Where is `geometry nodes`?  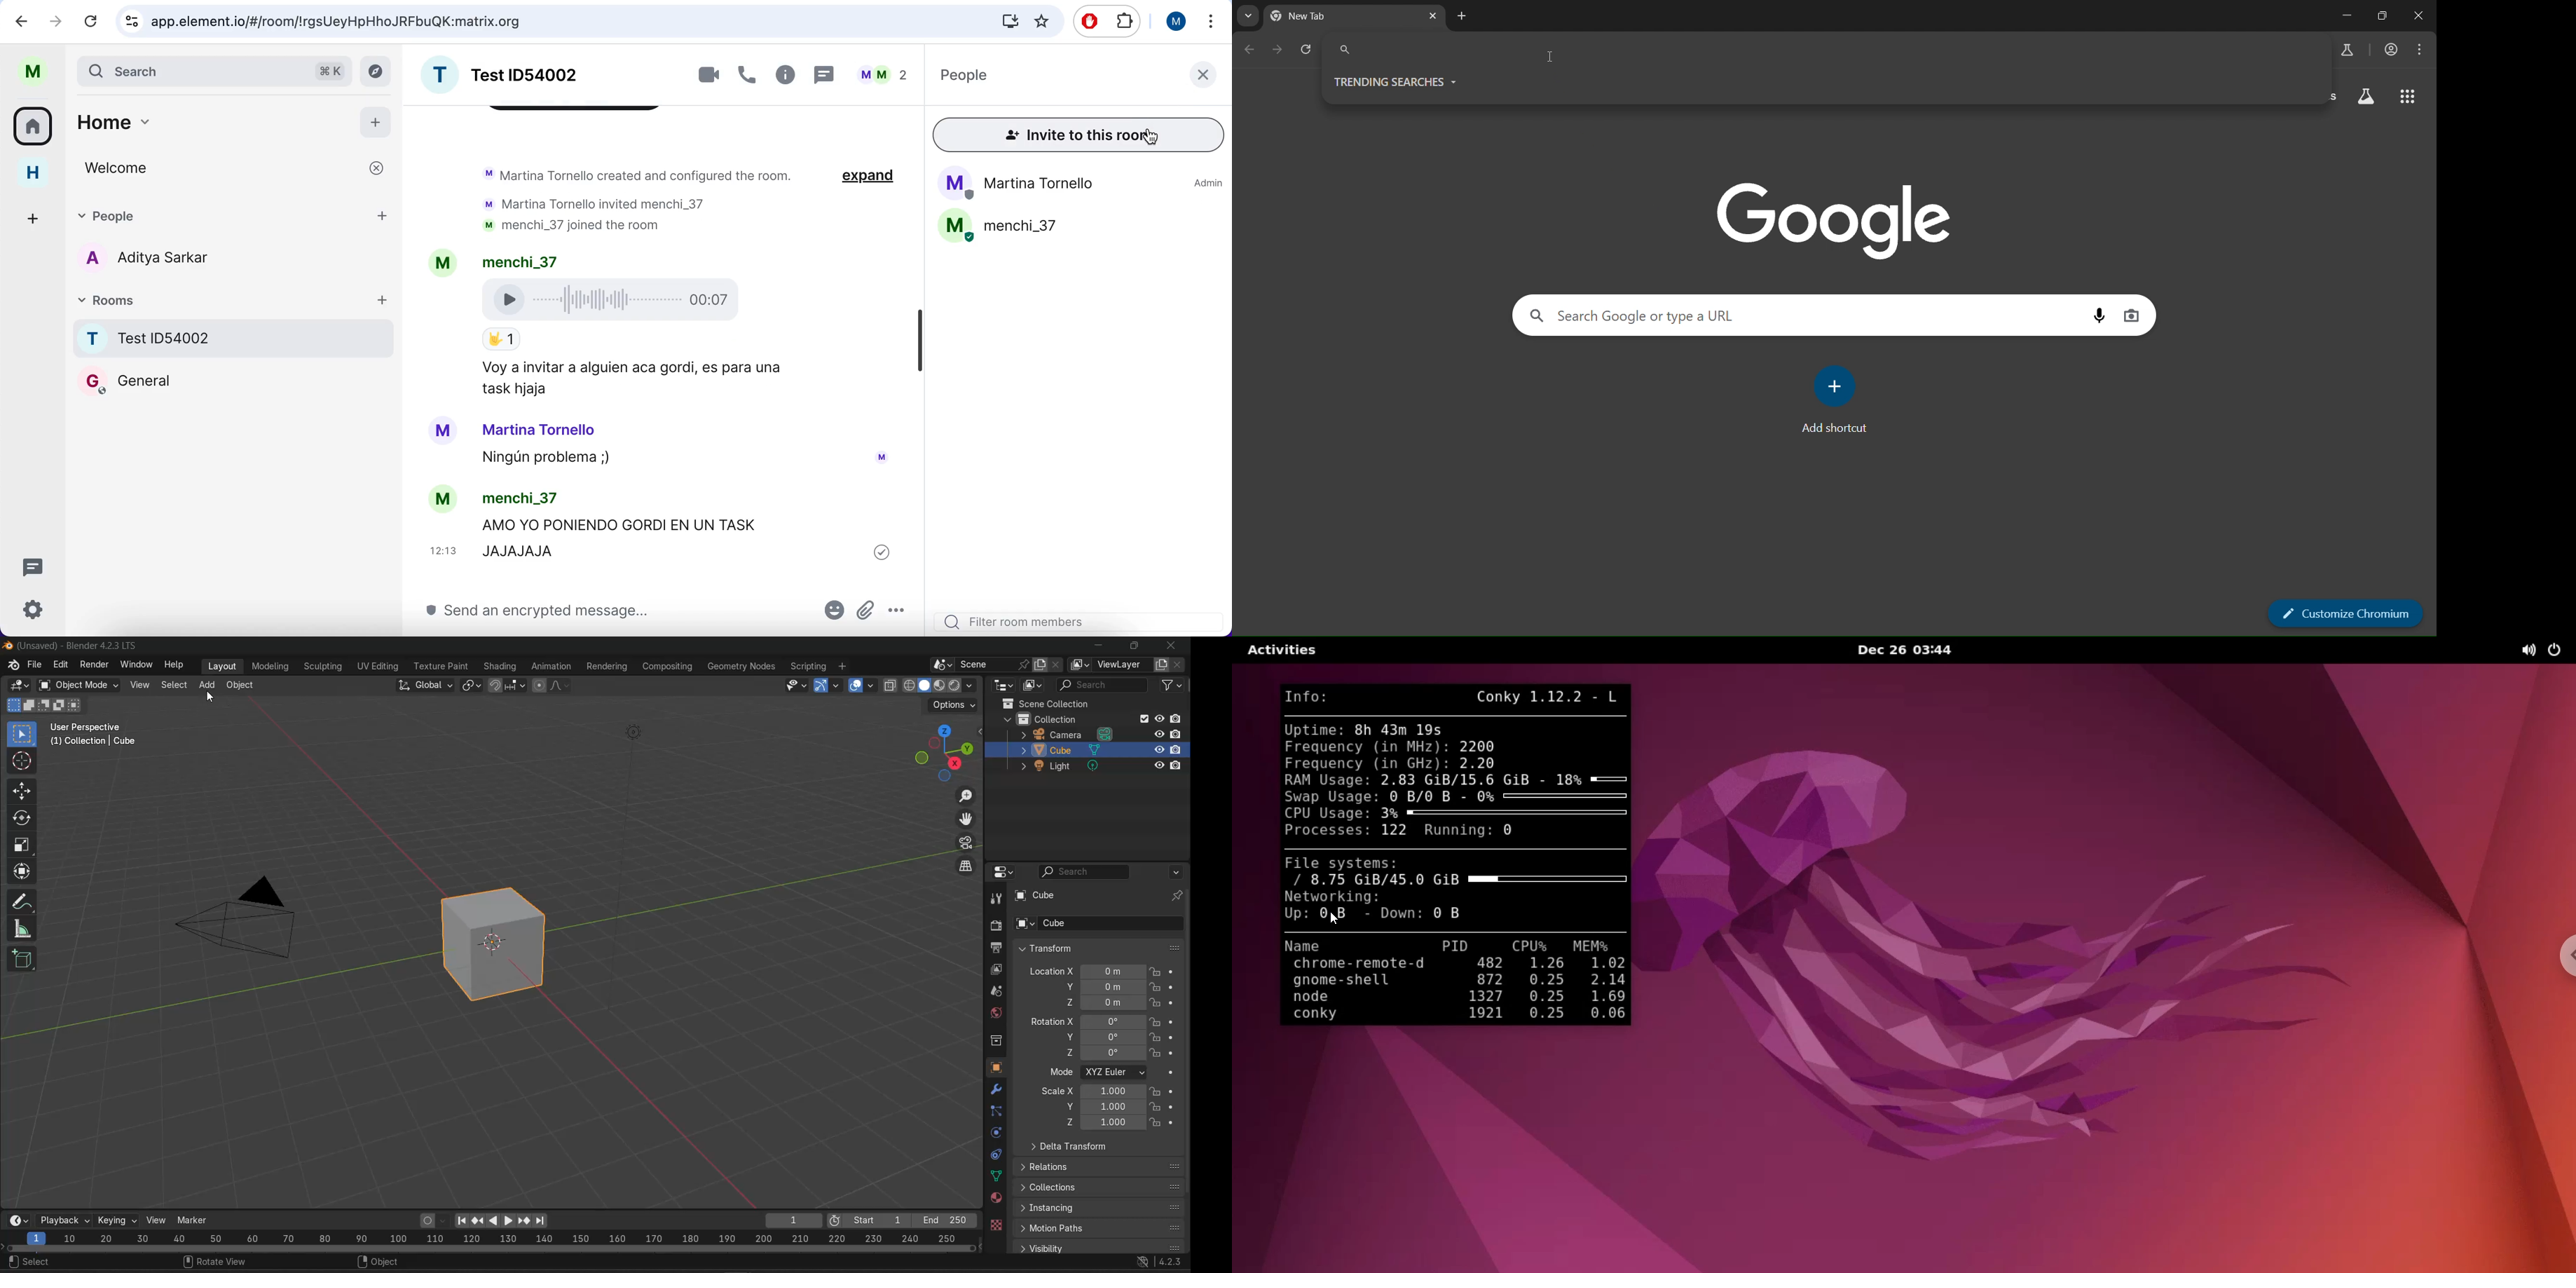
geometry nodes is located at coordinates (742, 664).